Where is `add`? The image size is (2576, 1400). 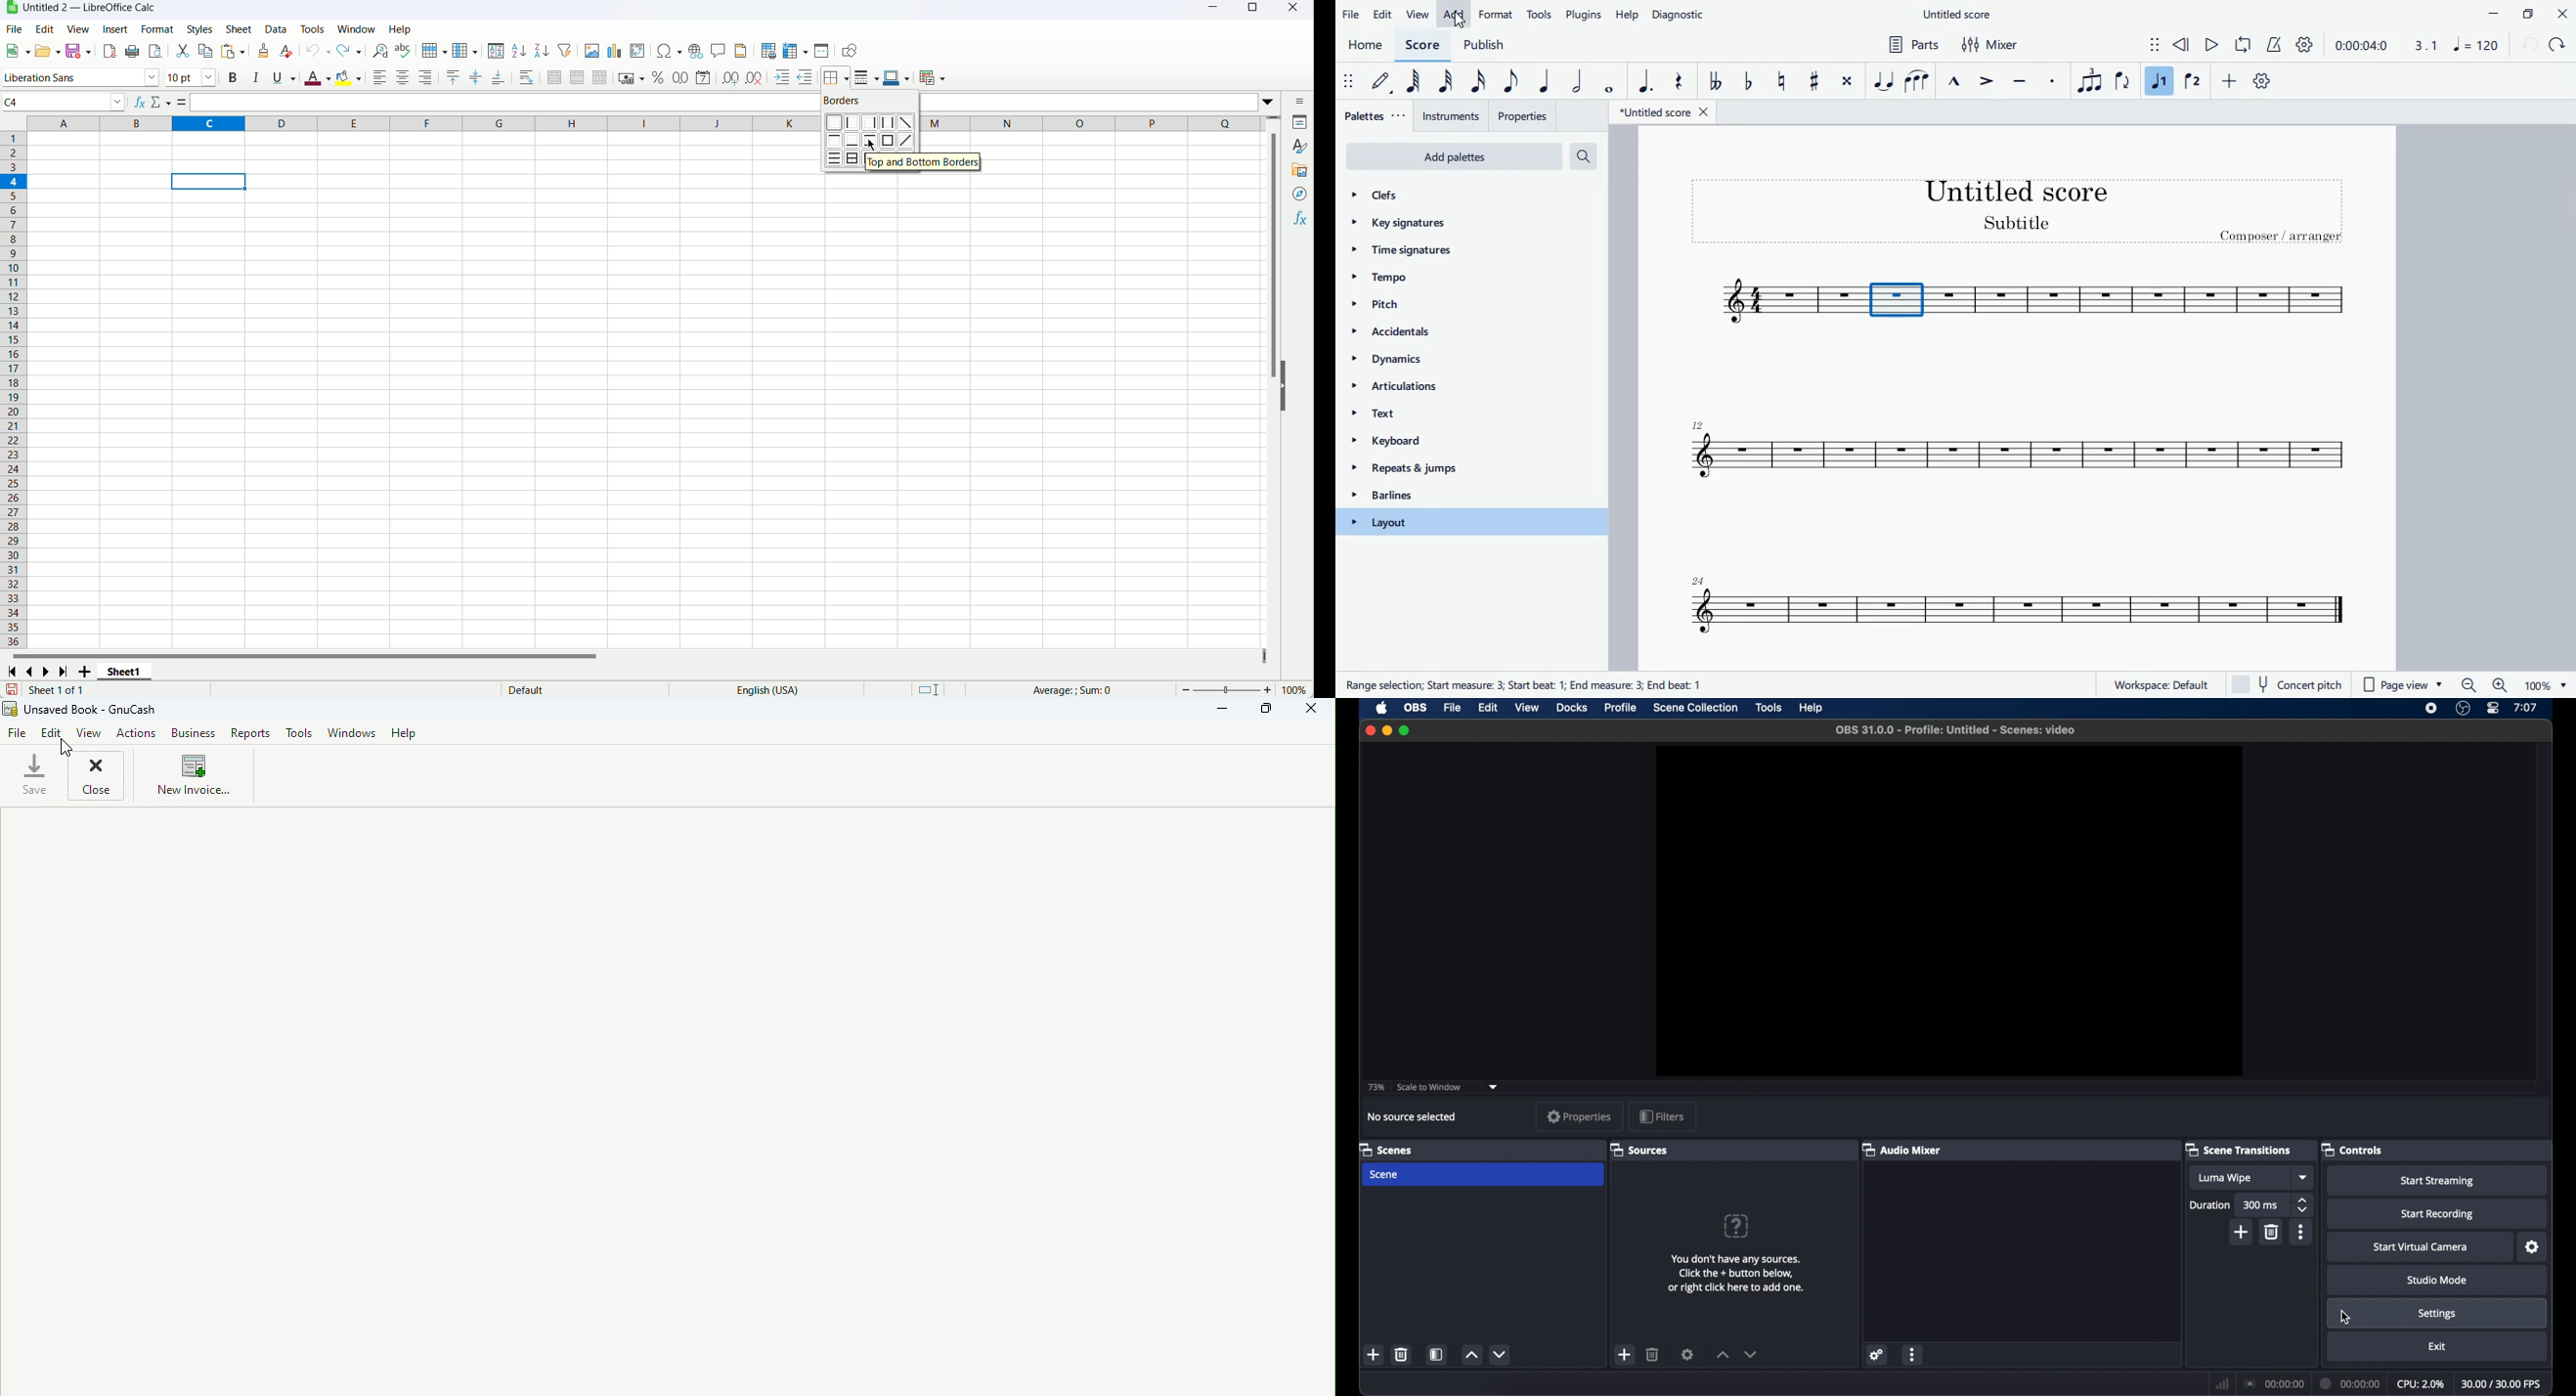 add is located at coordinates (1374, 1355).